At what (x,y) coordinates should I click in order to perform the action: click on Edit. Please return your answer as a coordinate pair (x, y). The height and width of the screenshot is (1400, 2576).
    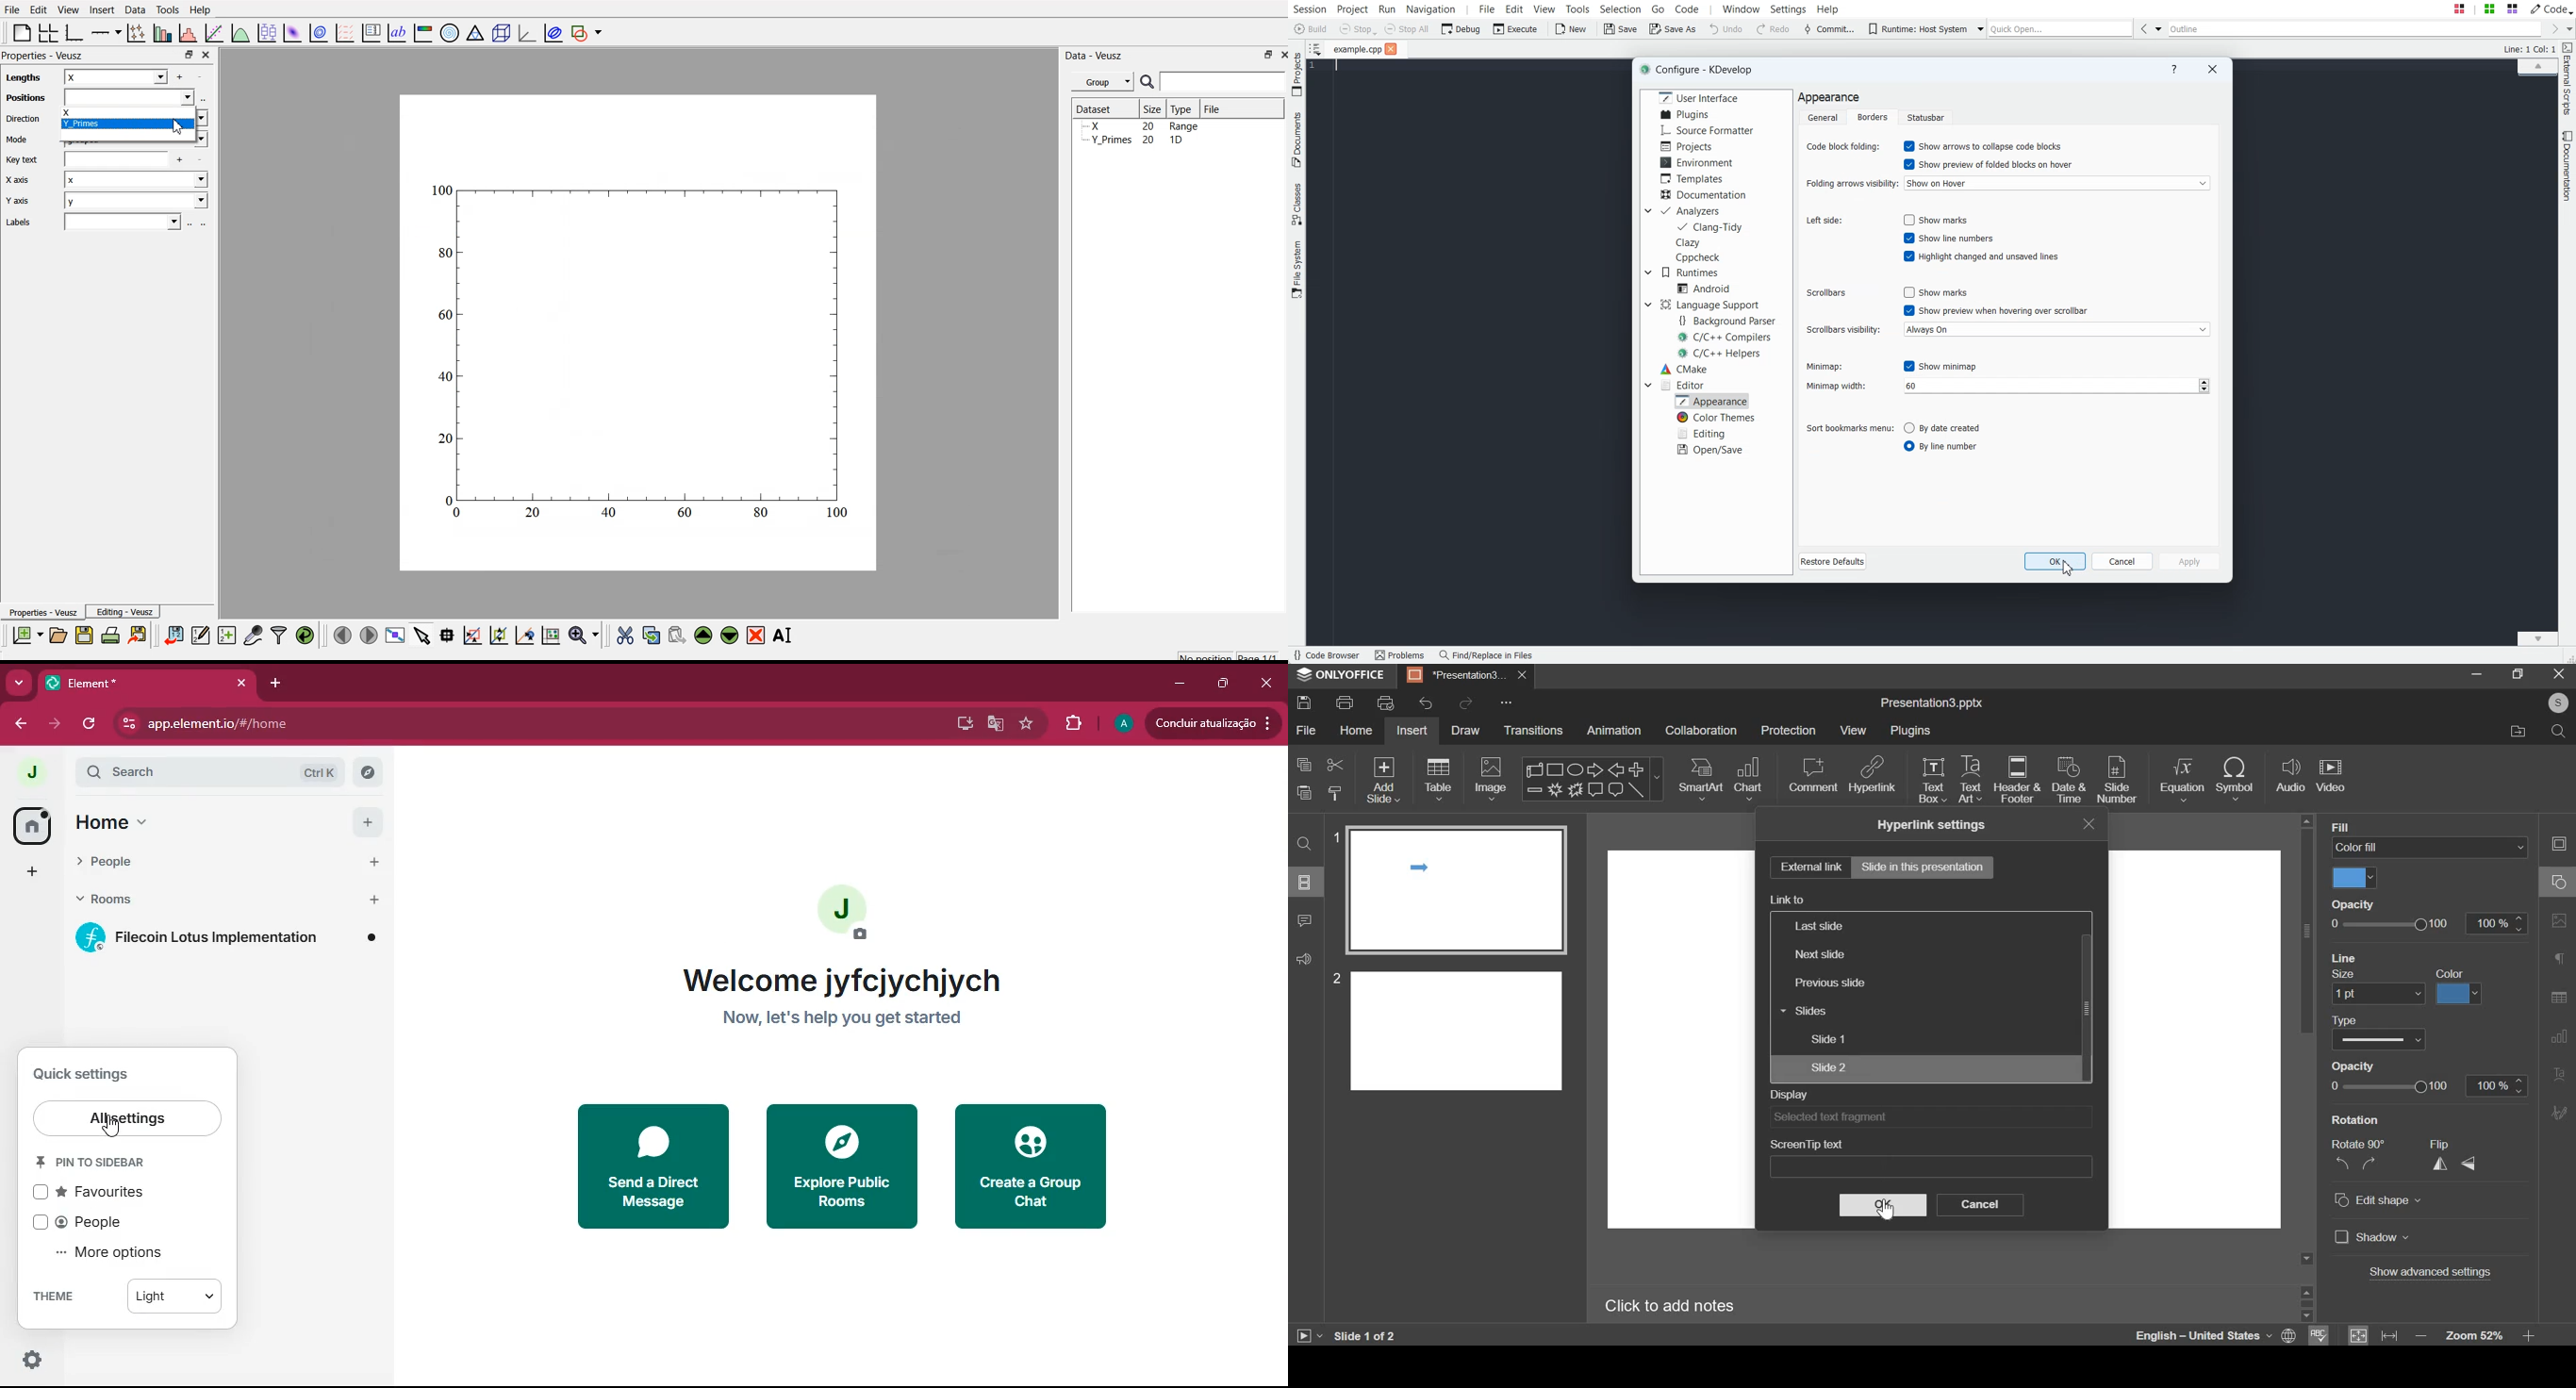
    Looking at the image, I should click on (1514, 9).